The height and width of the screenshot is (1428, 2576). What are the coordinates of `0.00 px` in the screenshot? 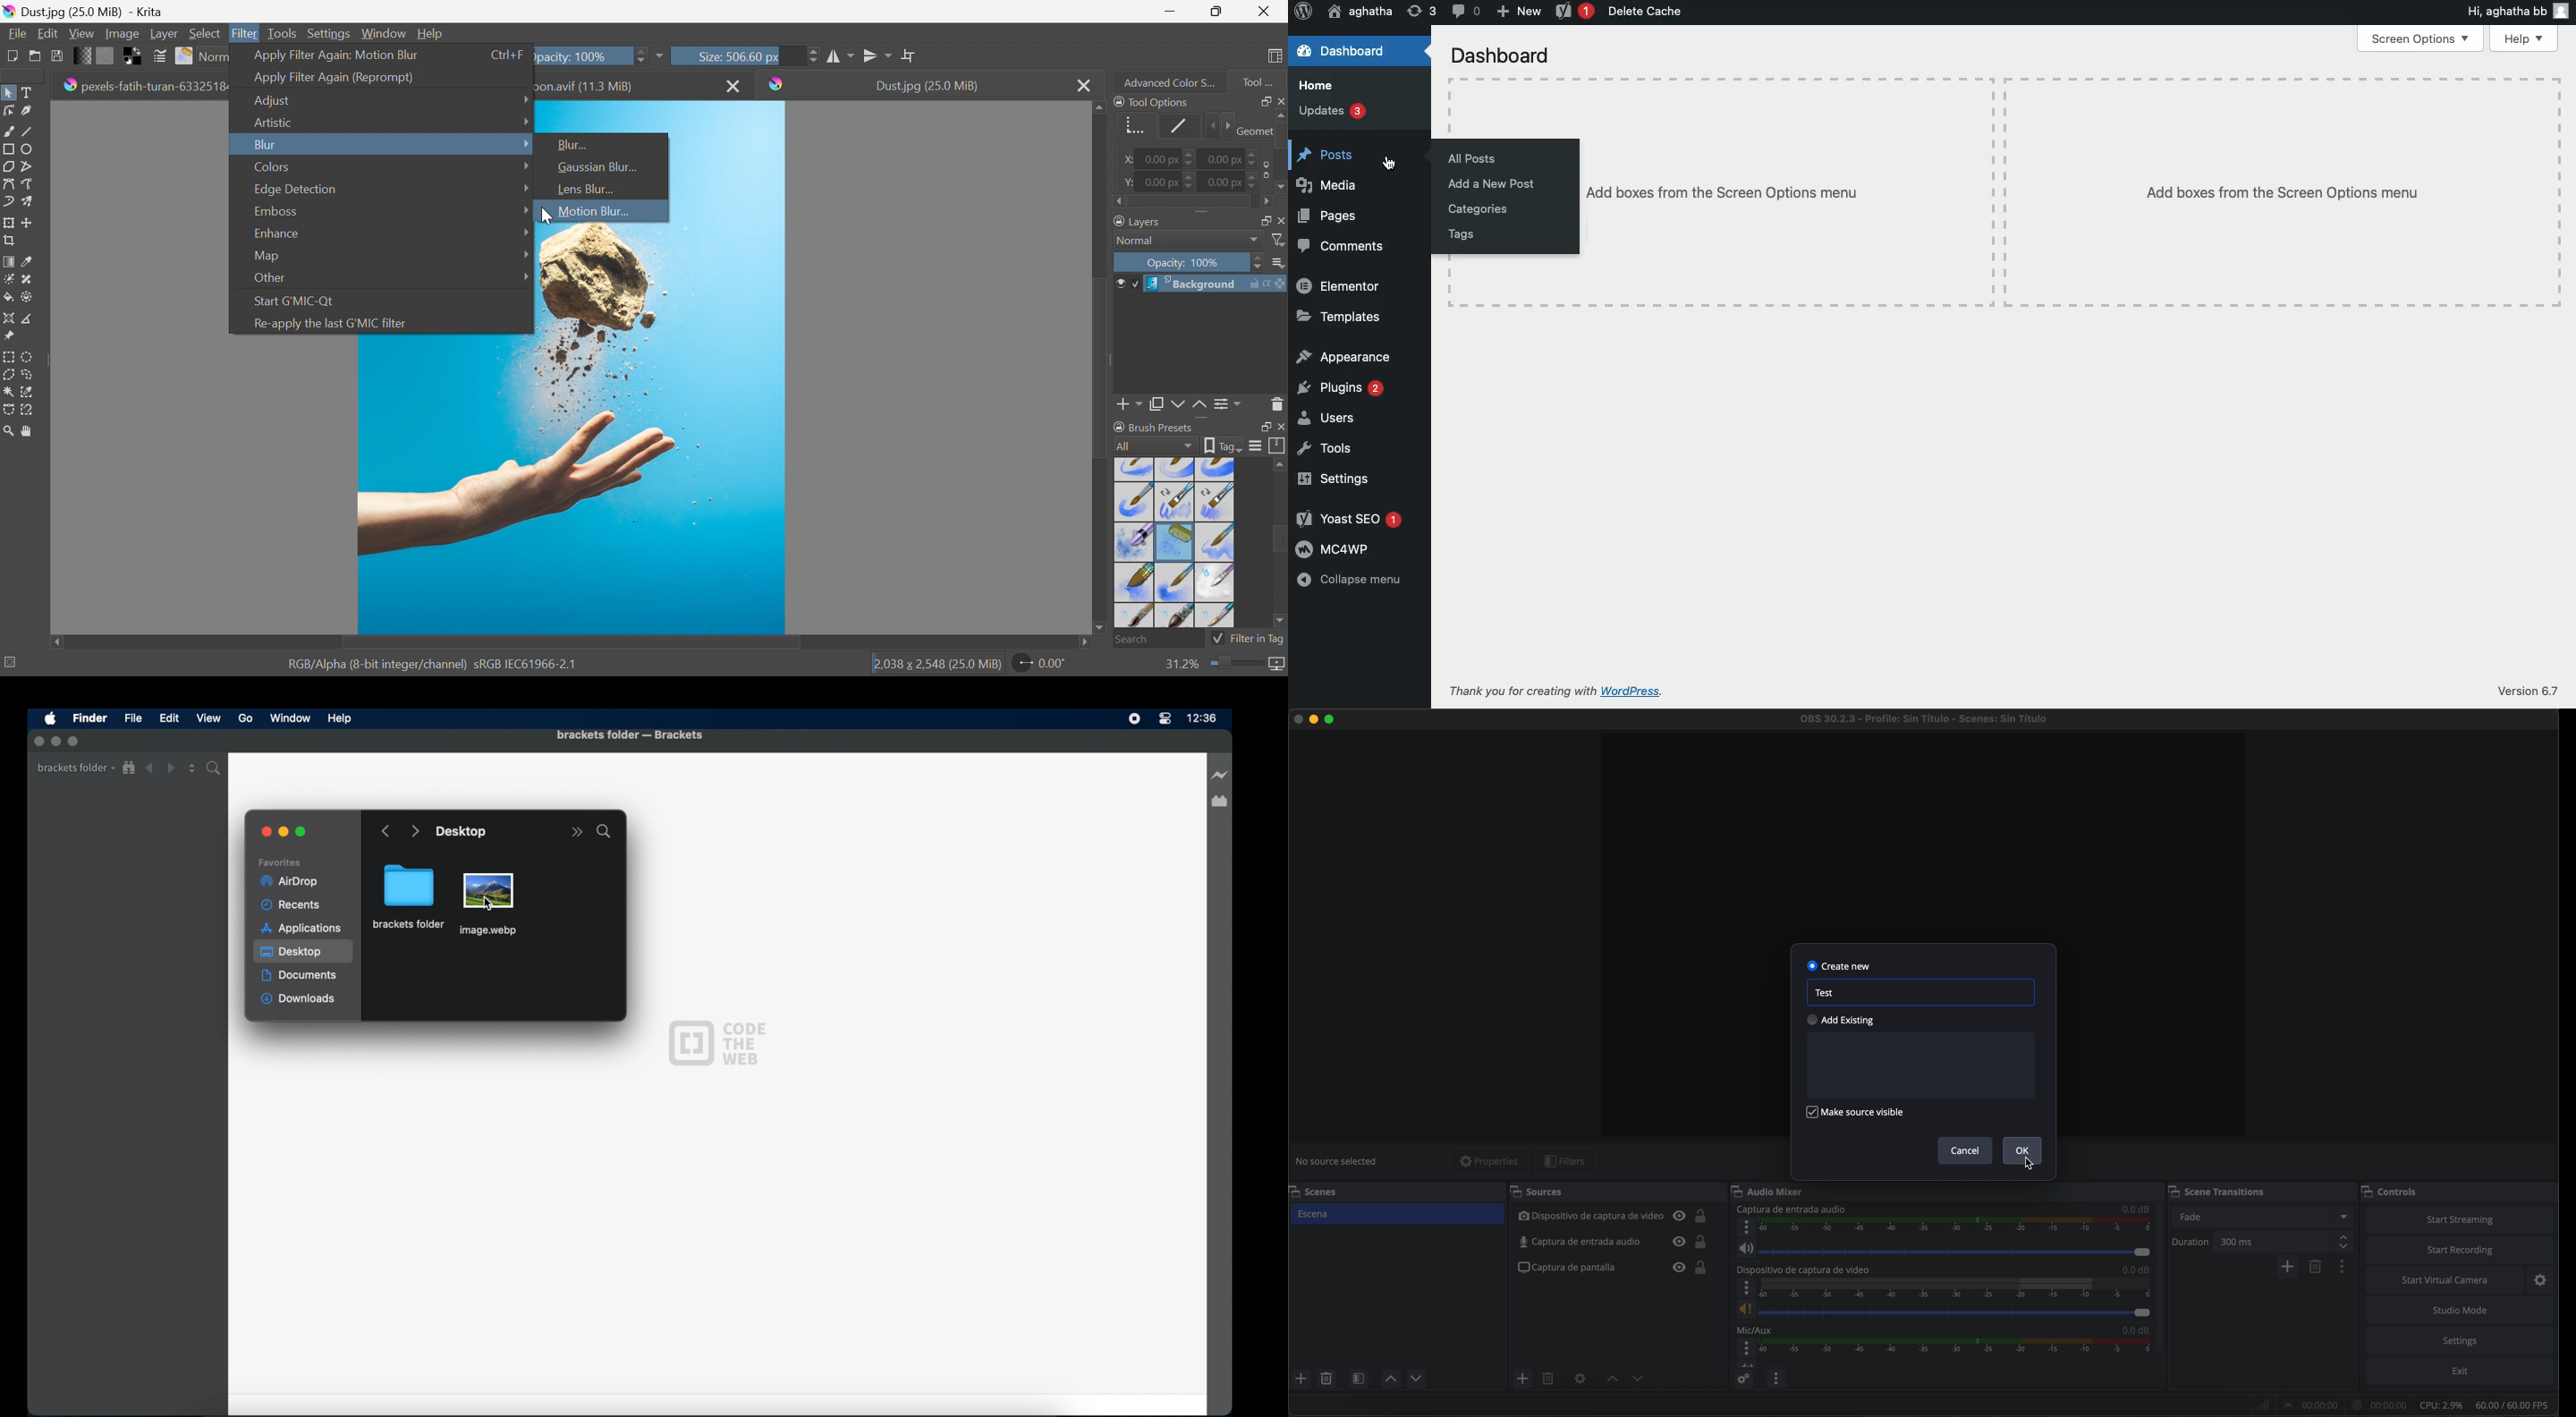 It's located at (1226, 158).